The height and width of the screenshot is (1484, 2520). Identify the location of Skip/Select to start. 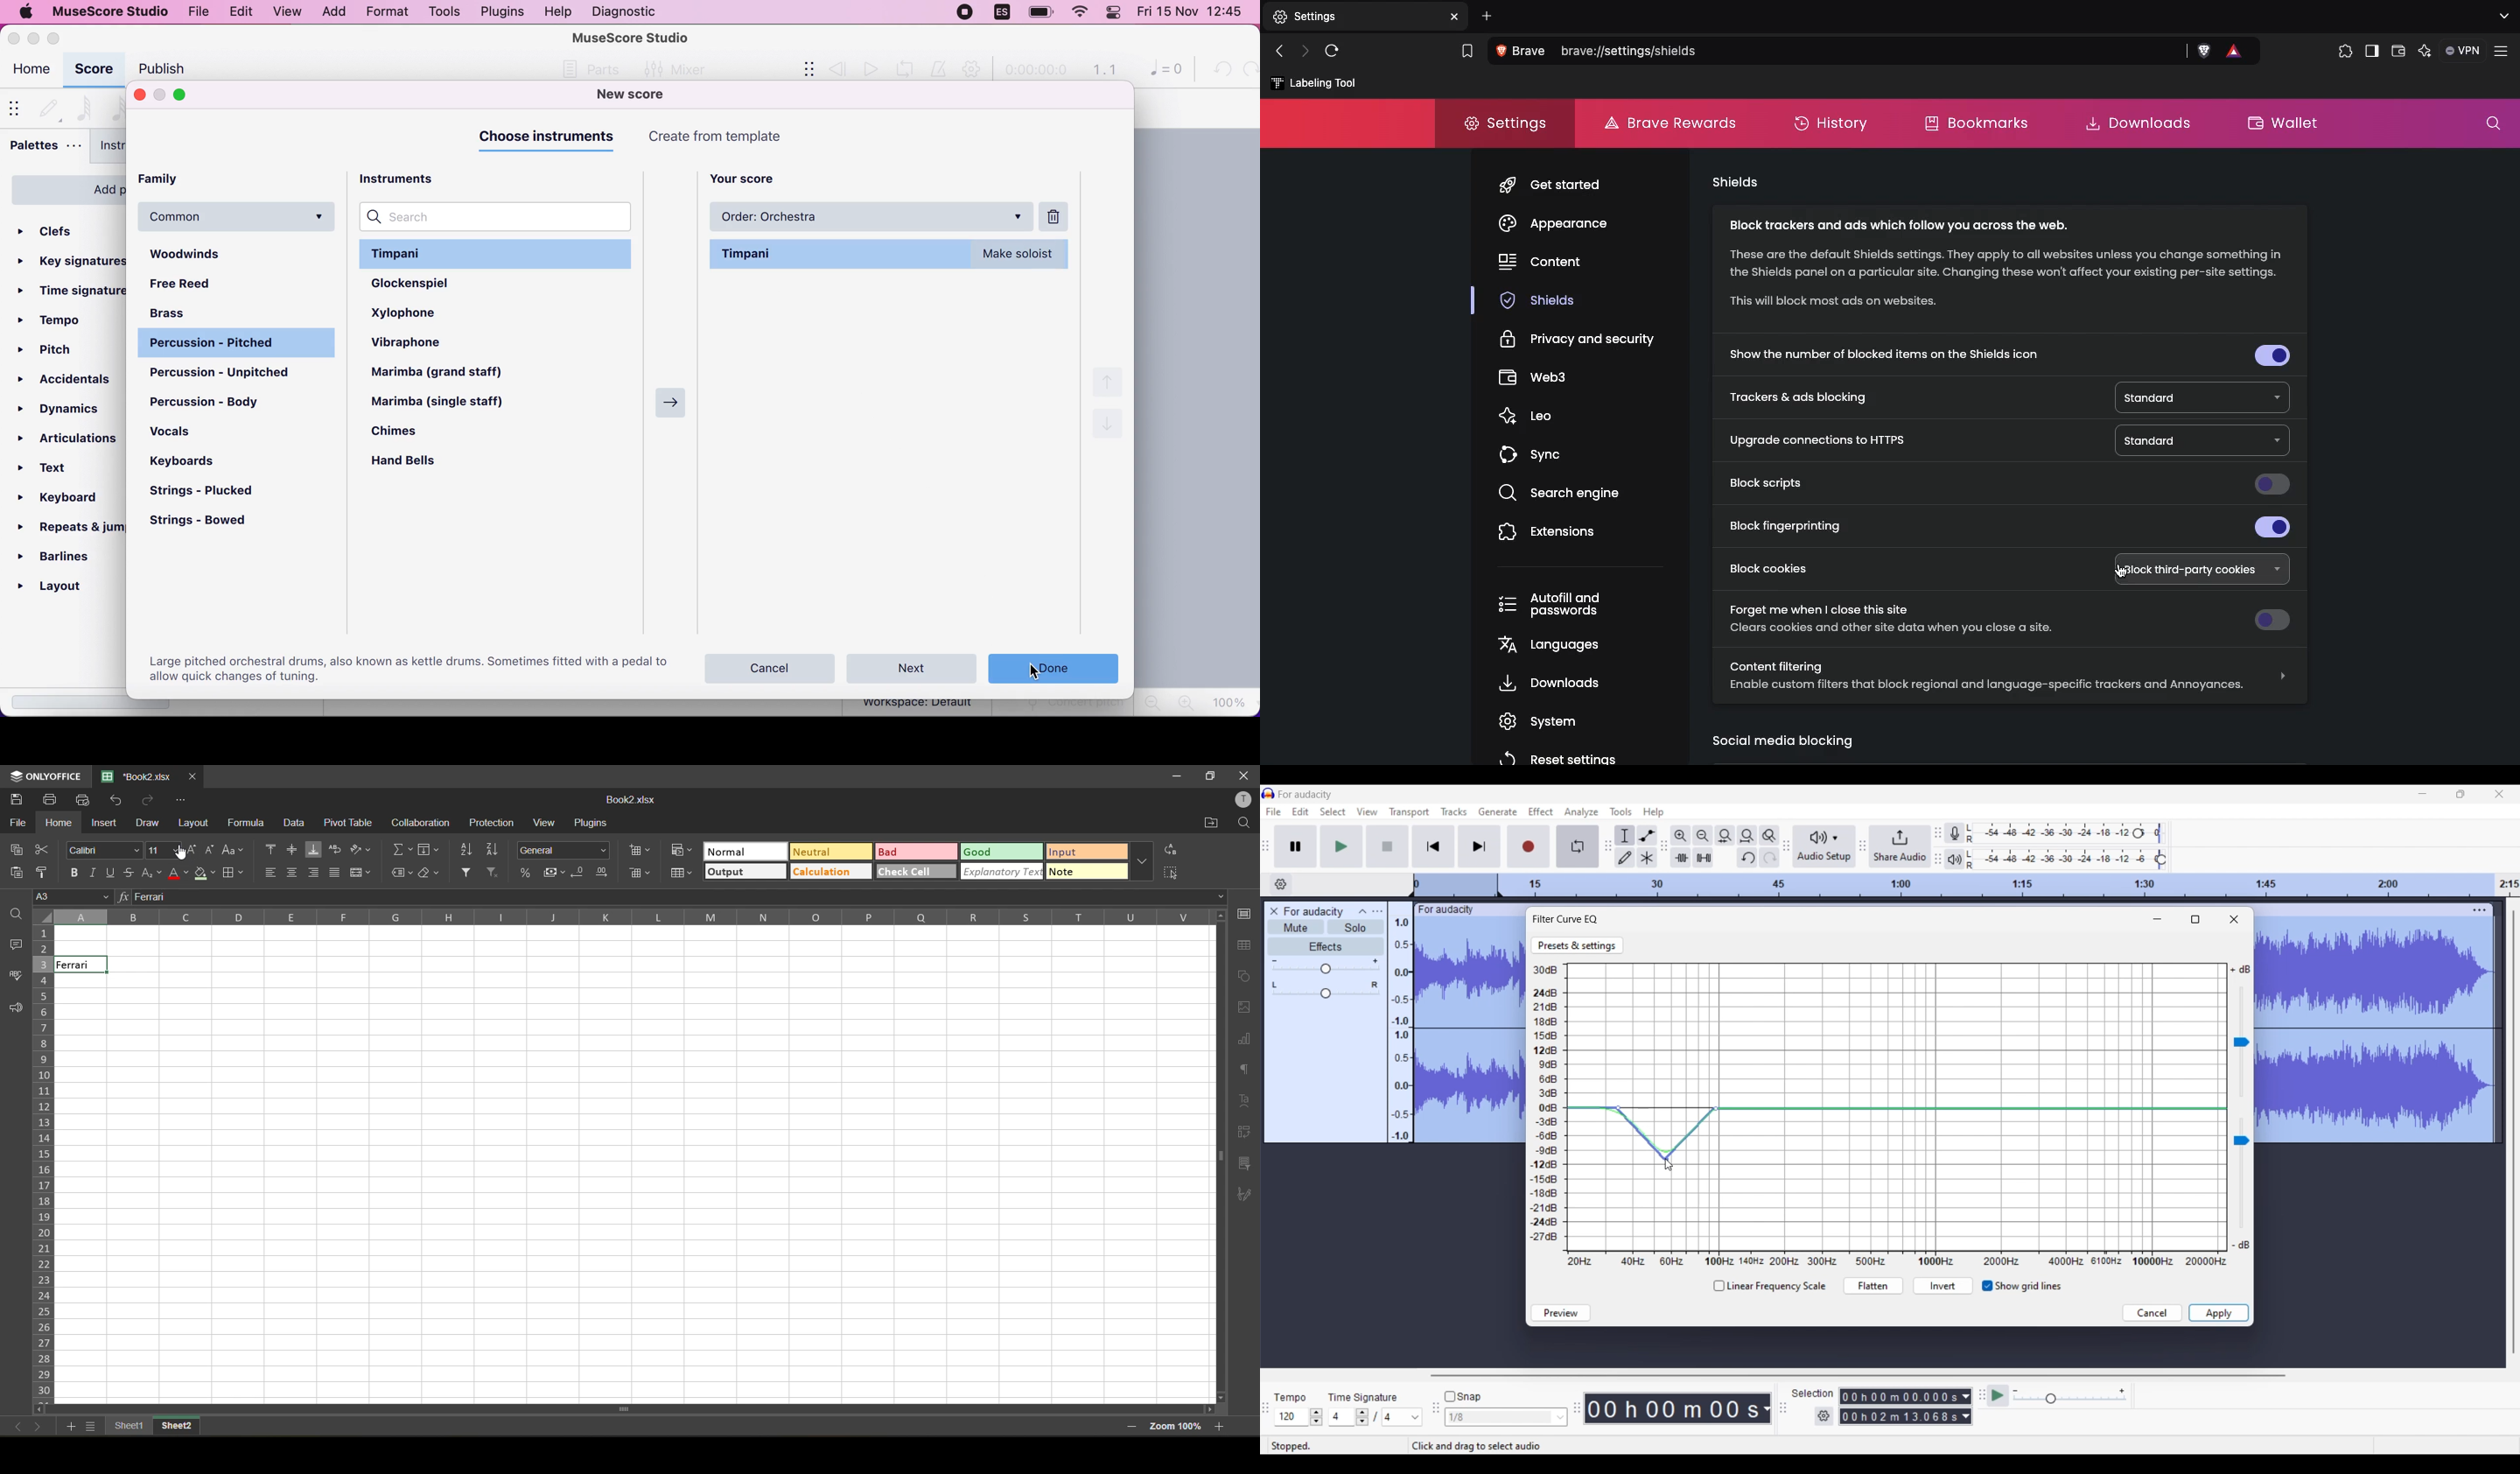
(1433, 846).